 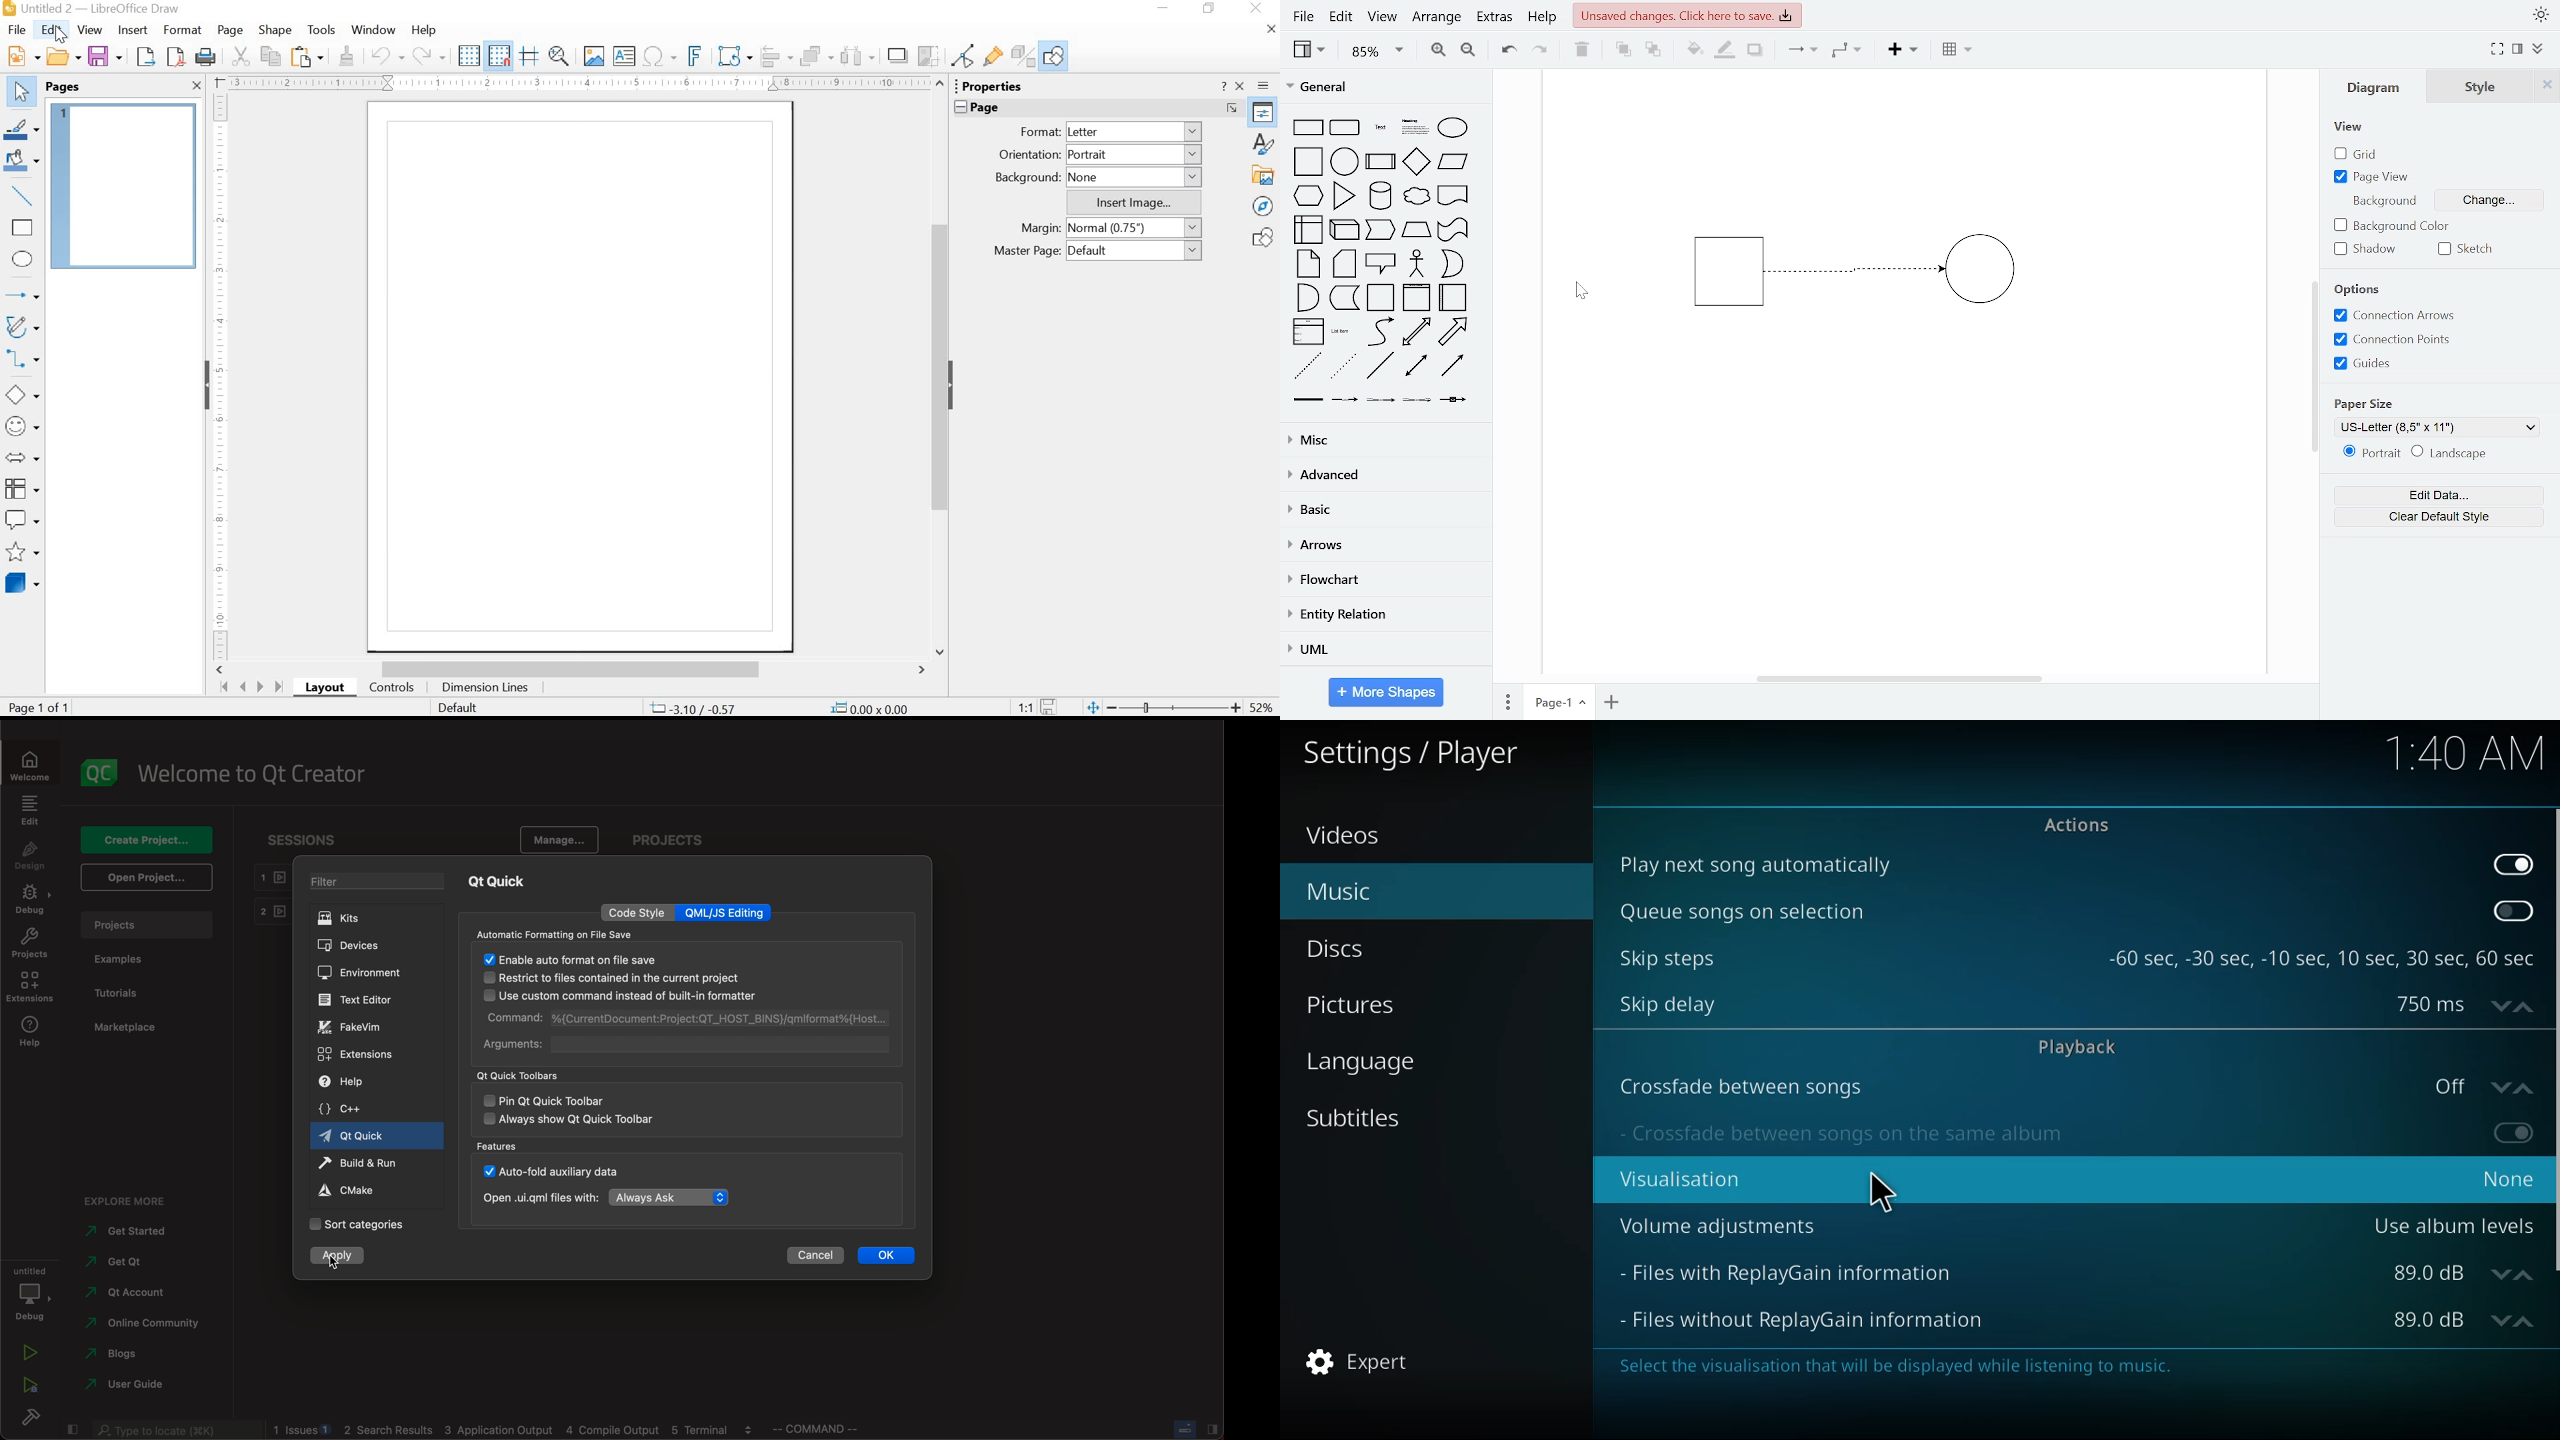 I want to click on layout, so click(x=327, y=689).